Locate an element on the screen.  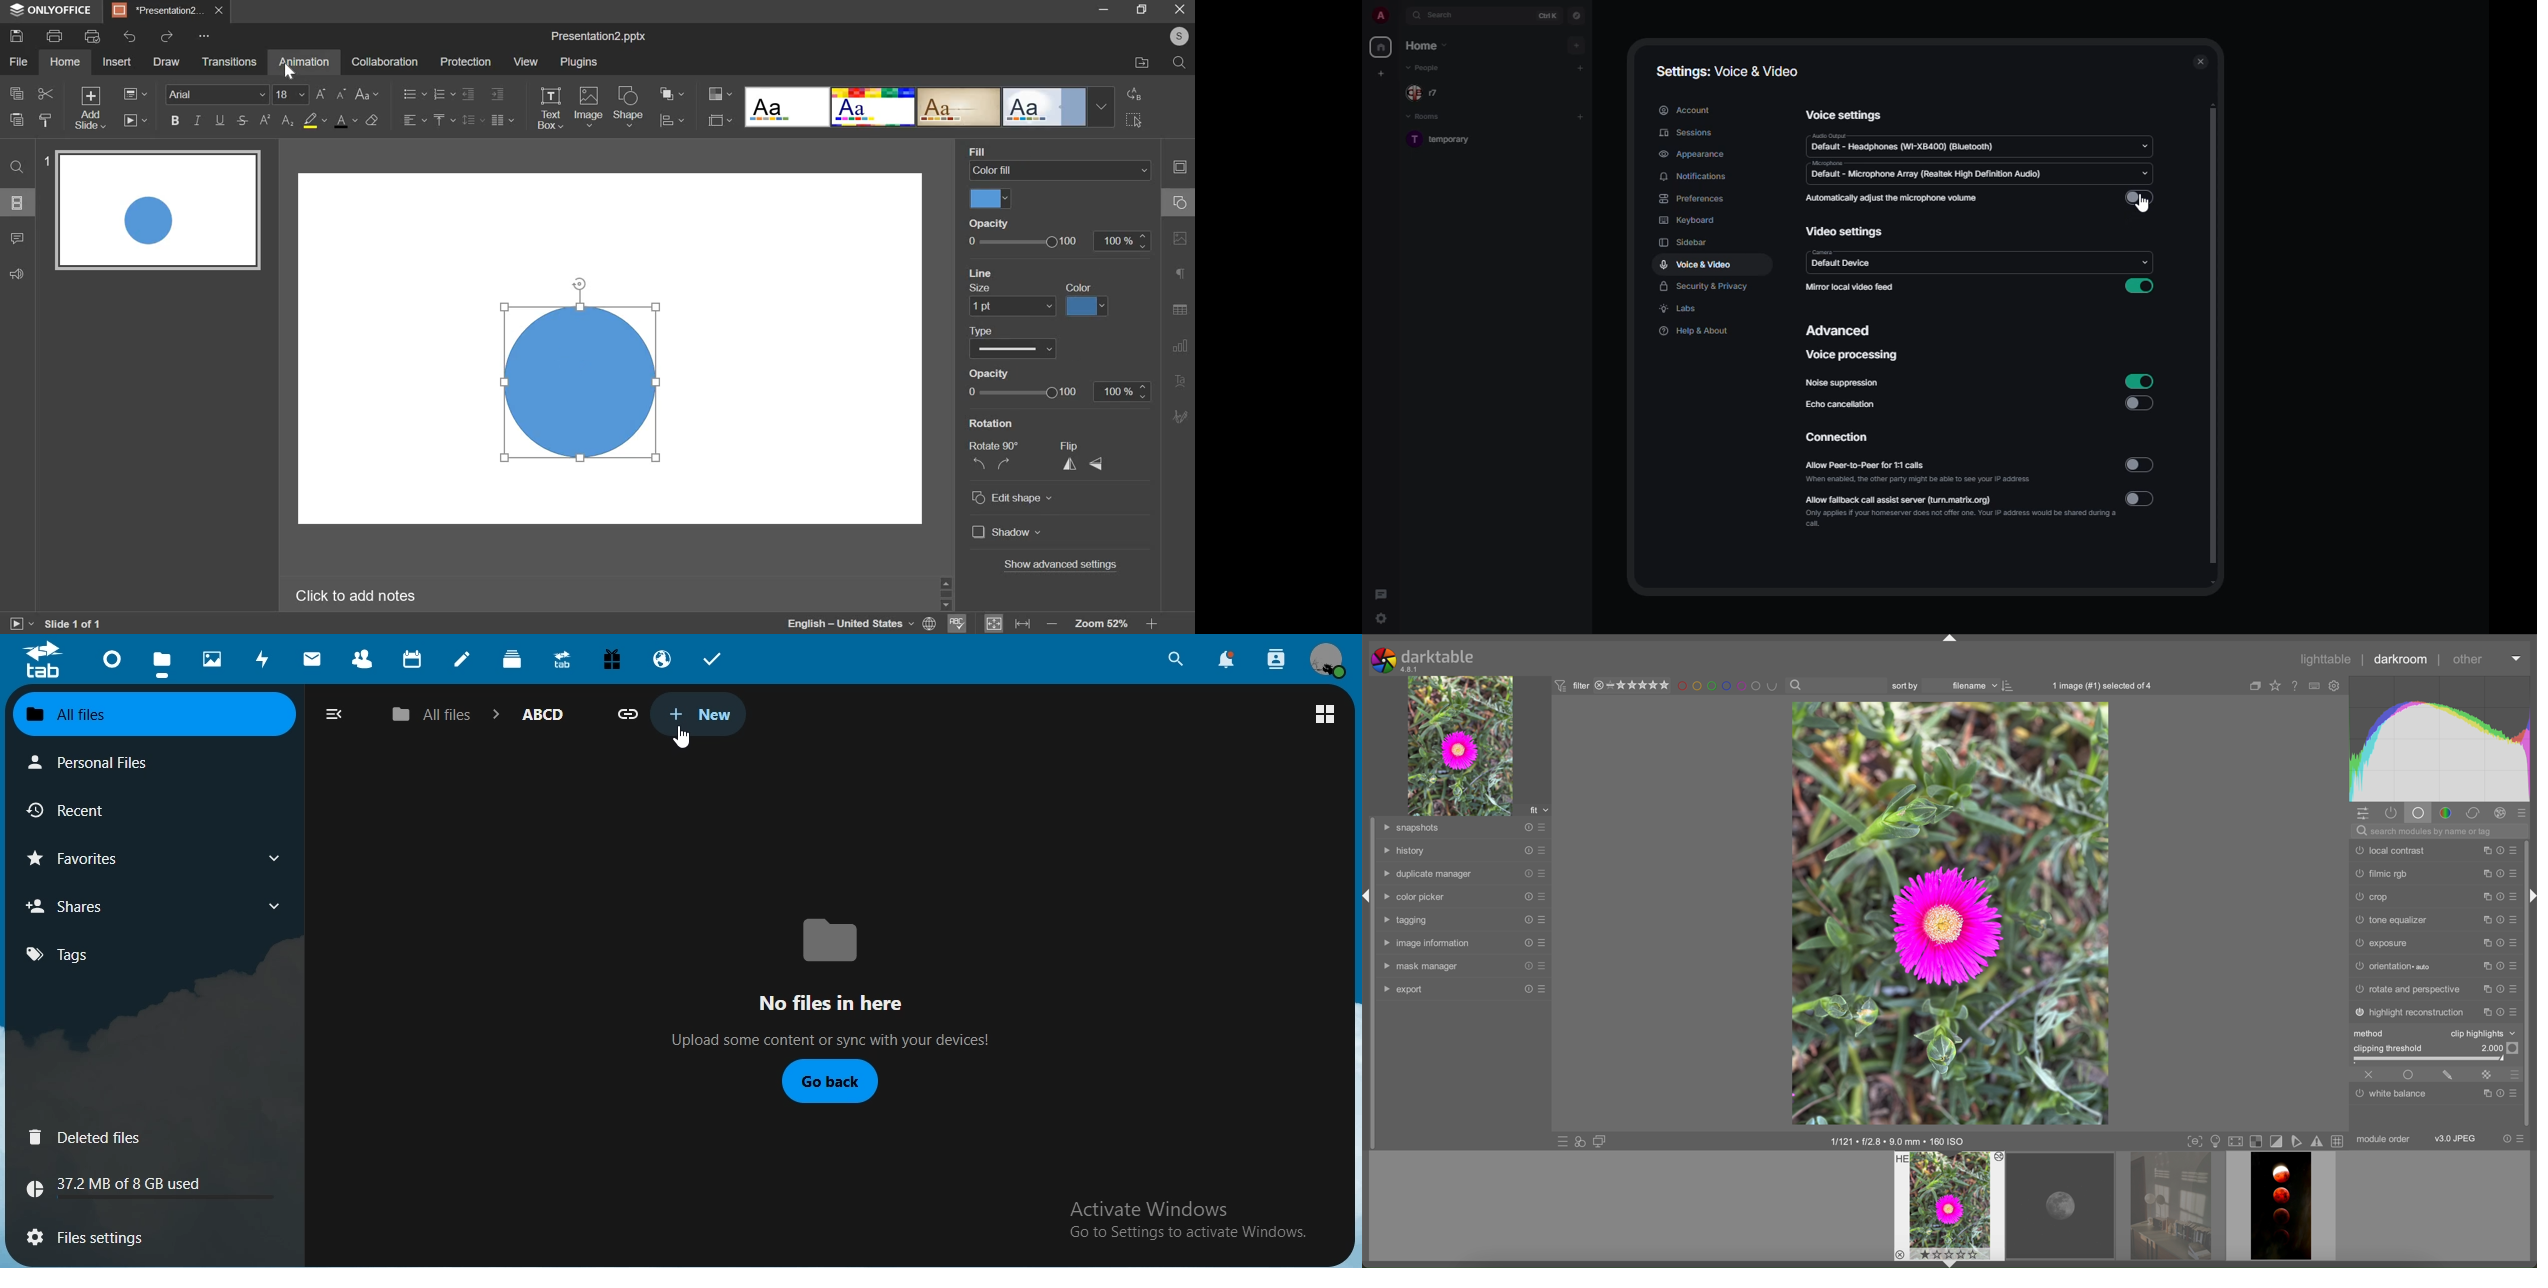
fill color is located at coordinates (991, 199).